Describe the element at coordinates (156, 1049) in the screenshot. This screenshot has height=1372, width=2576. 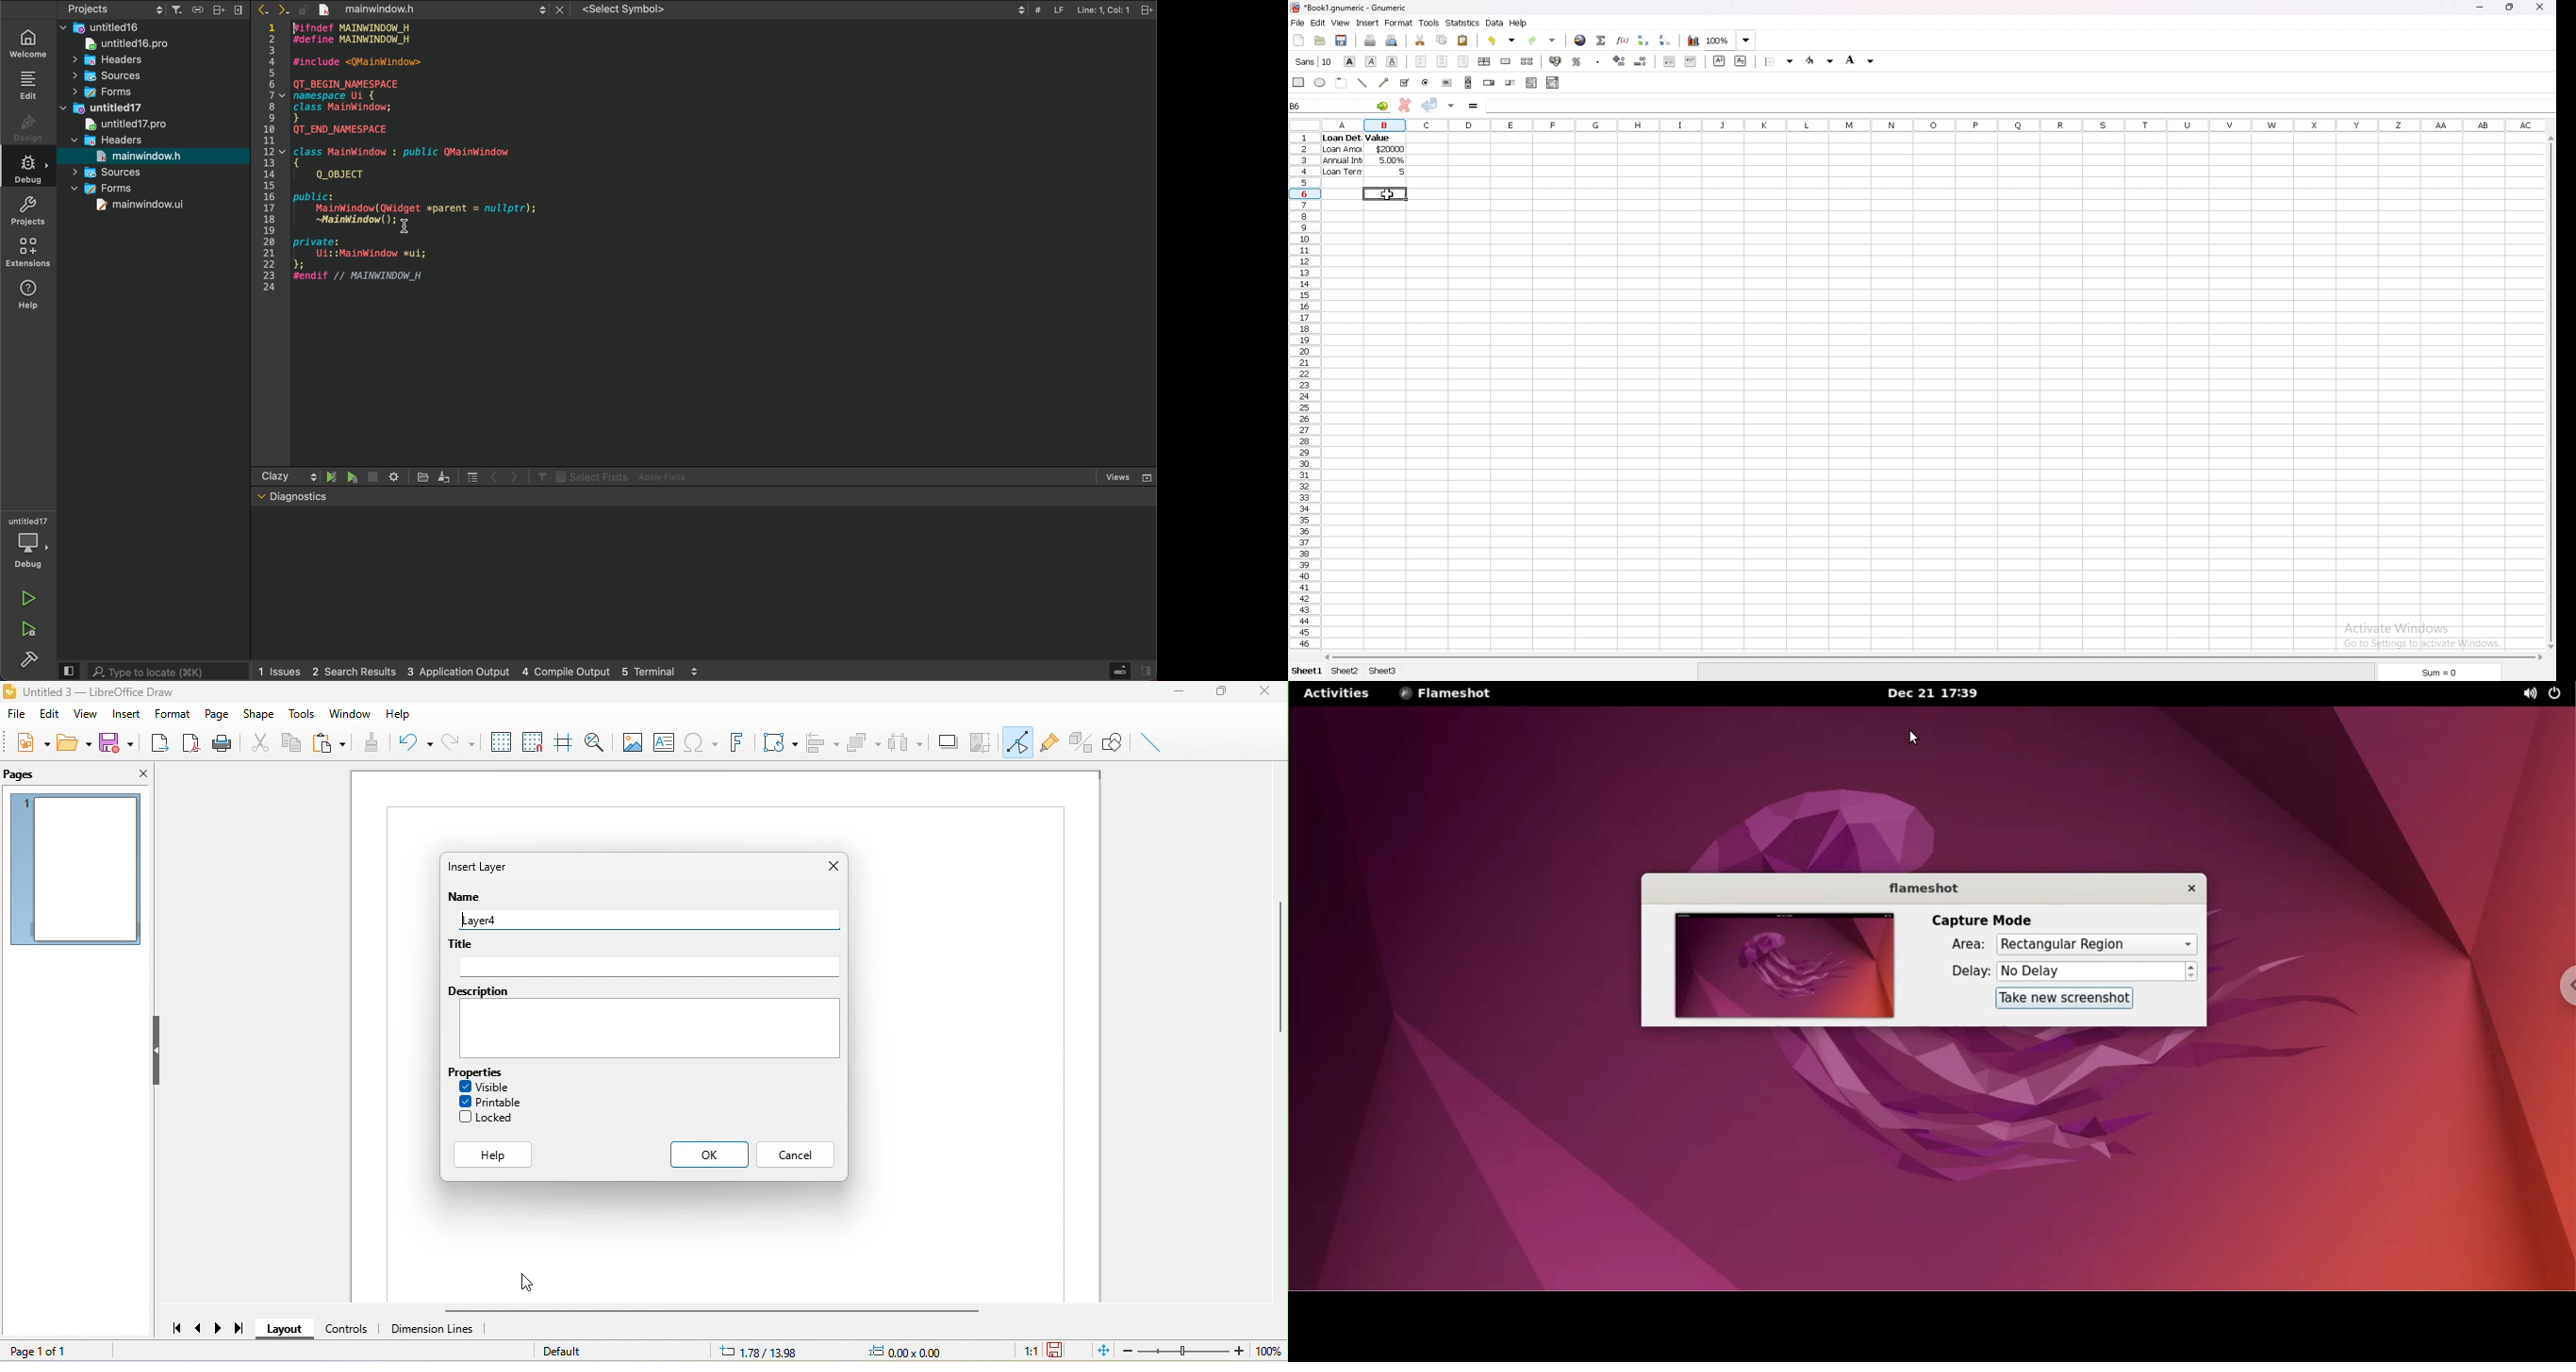
I see `hide` at that location.